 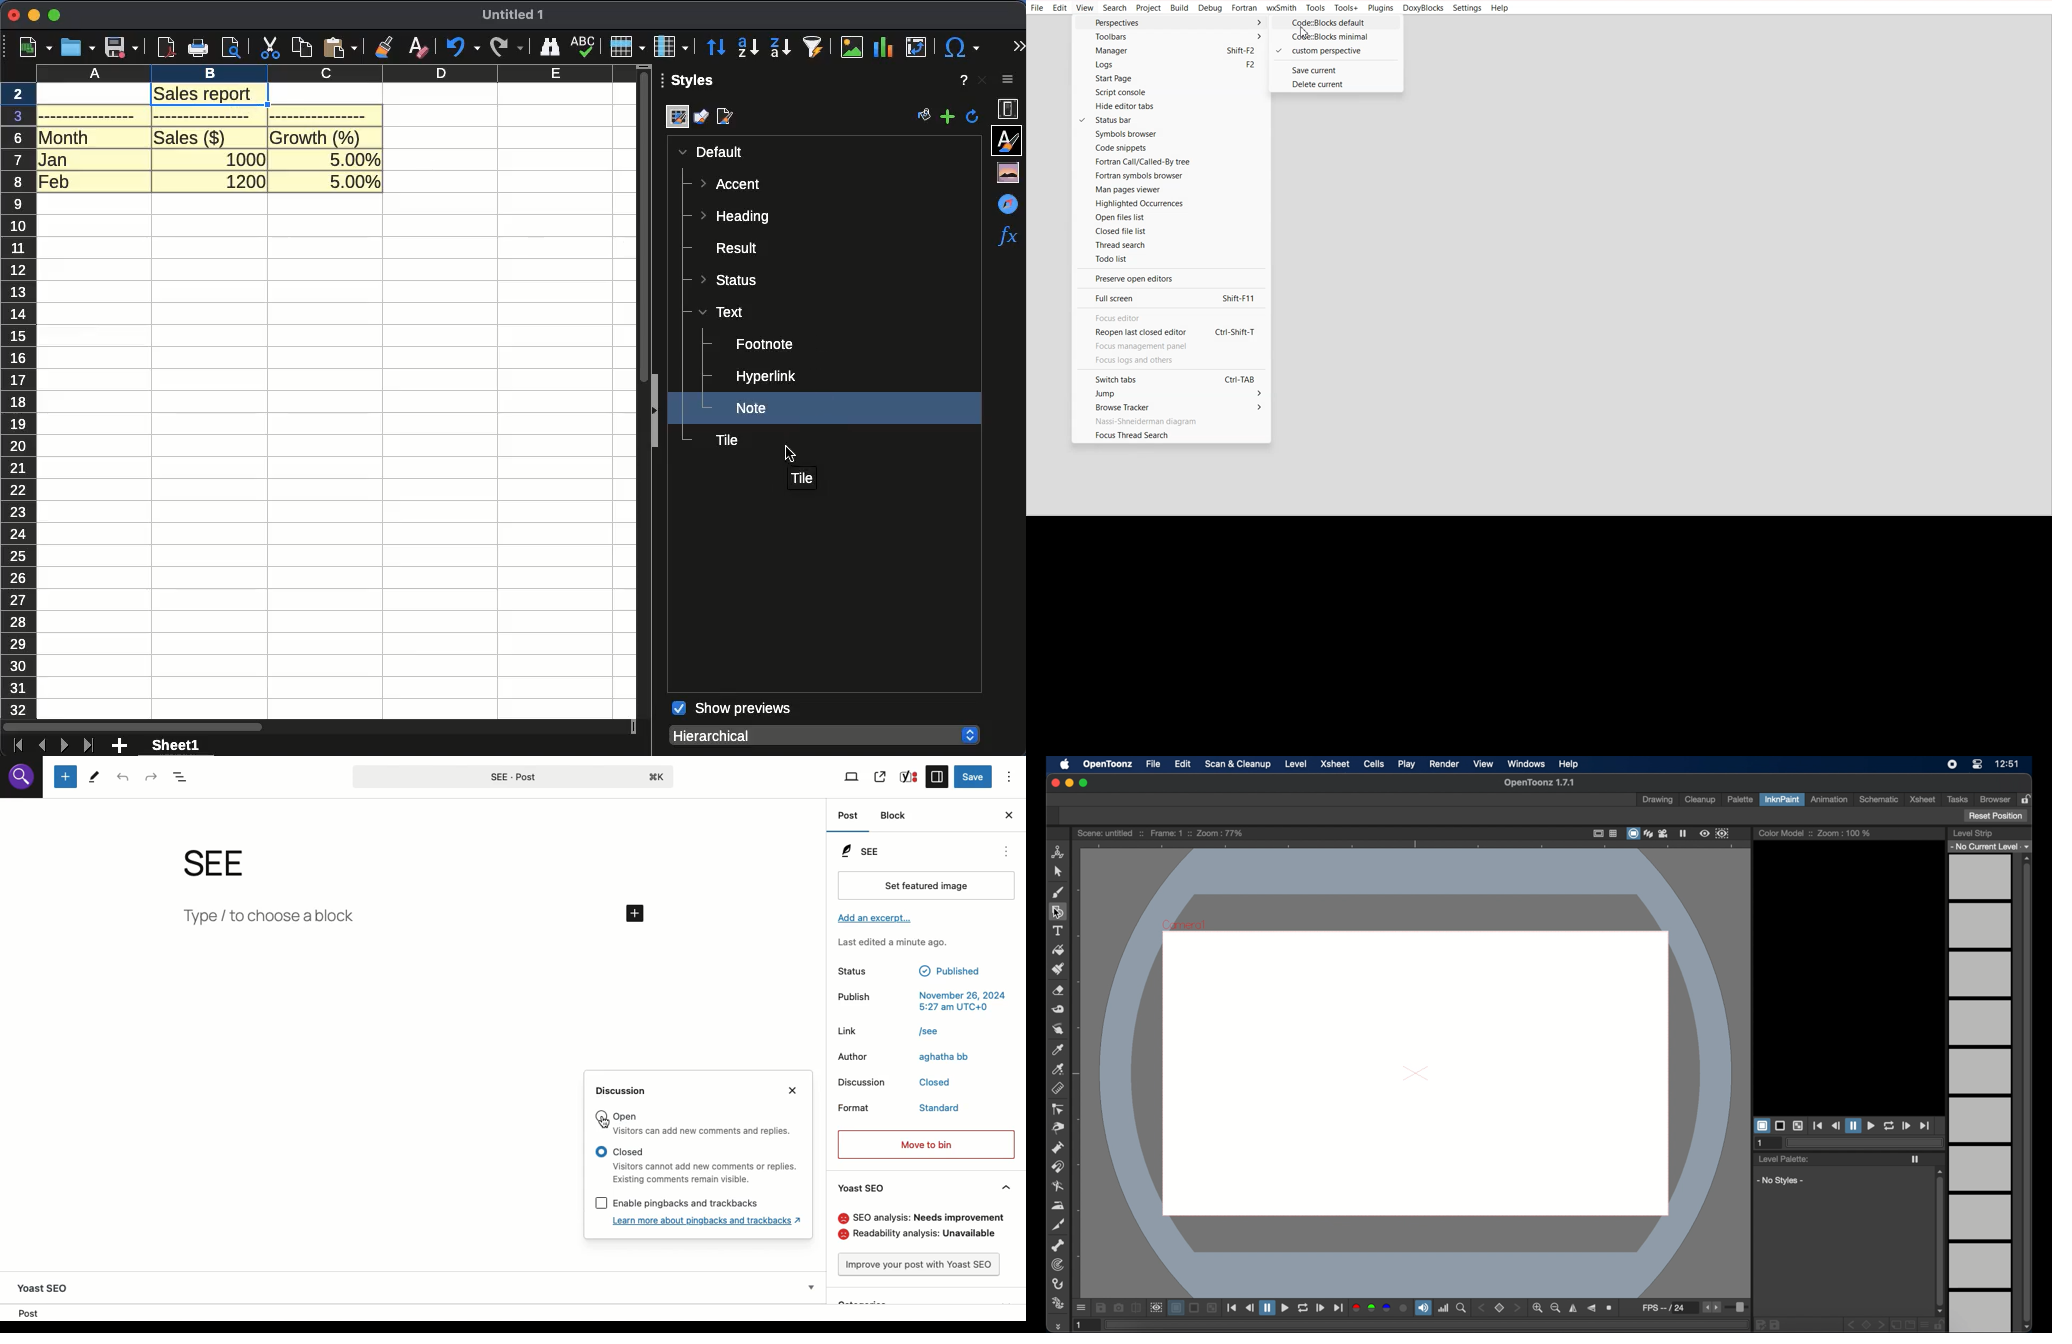 I want to click on autofilter, so click(x=814, y=46).